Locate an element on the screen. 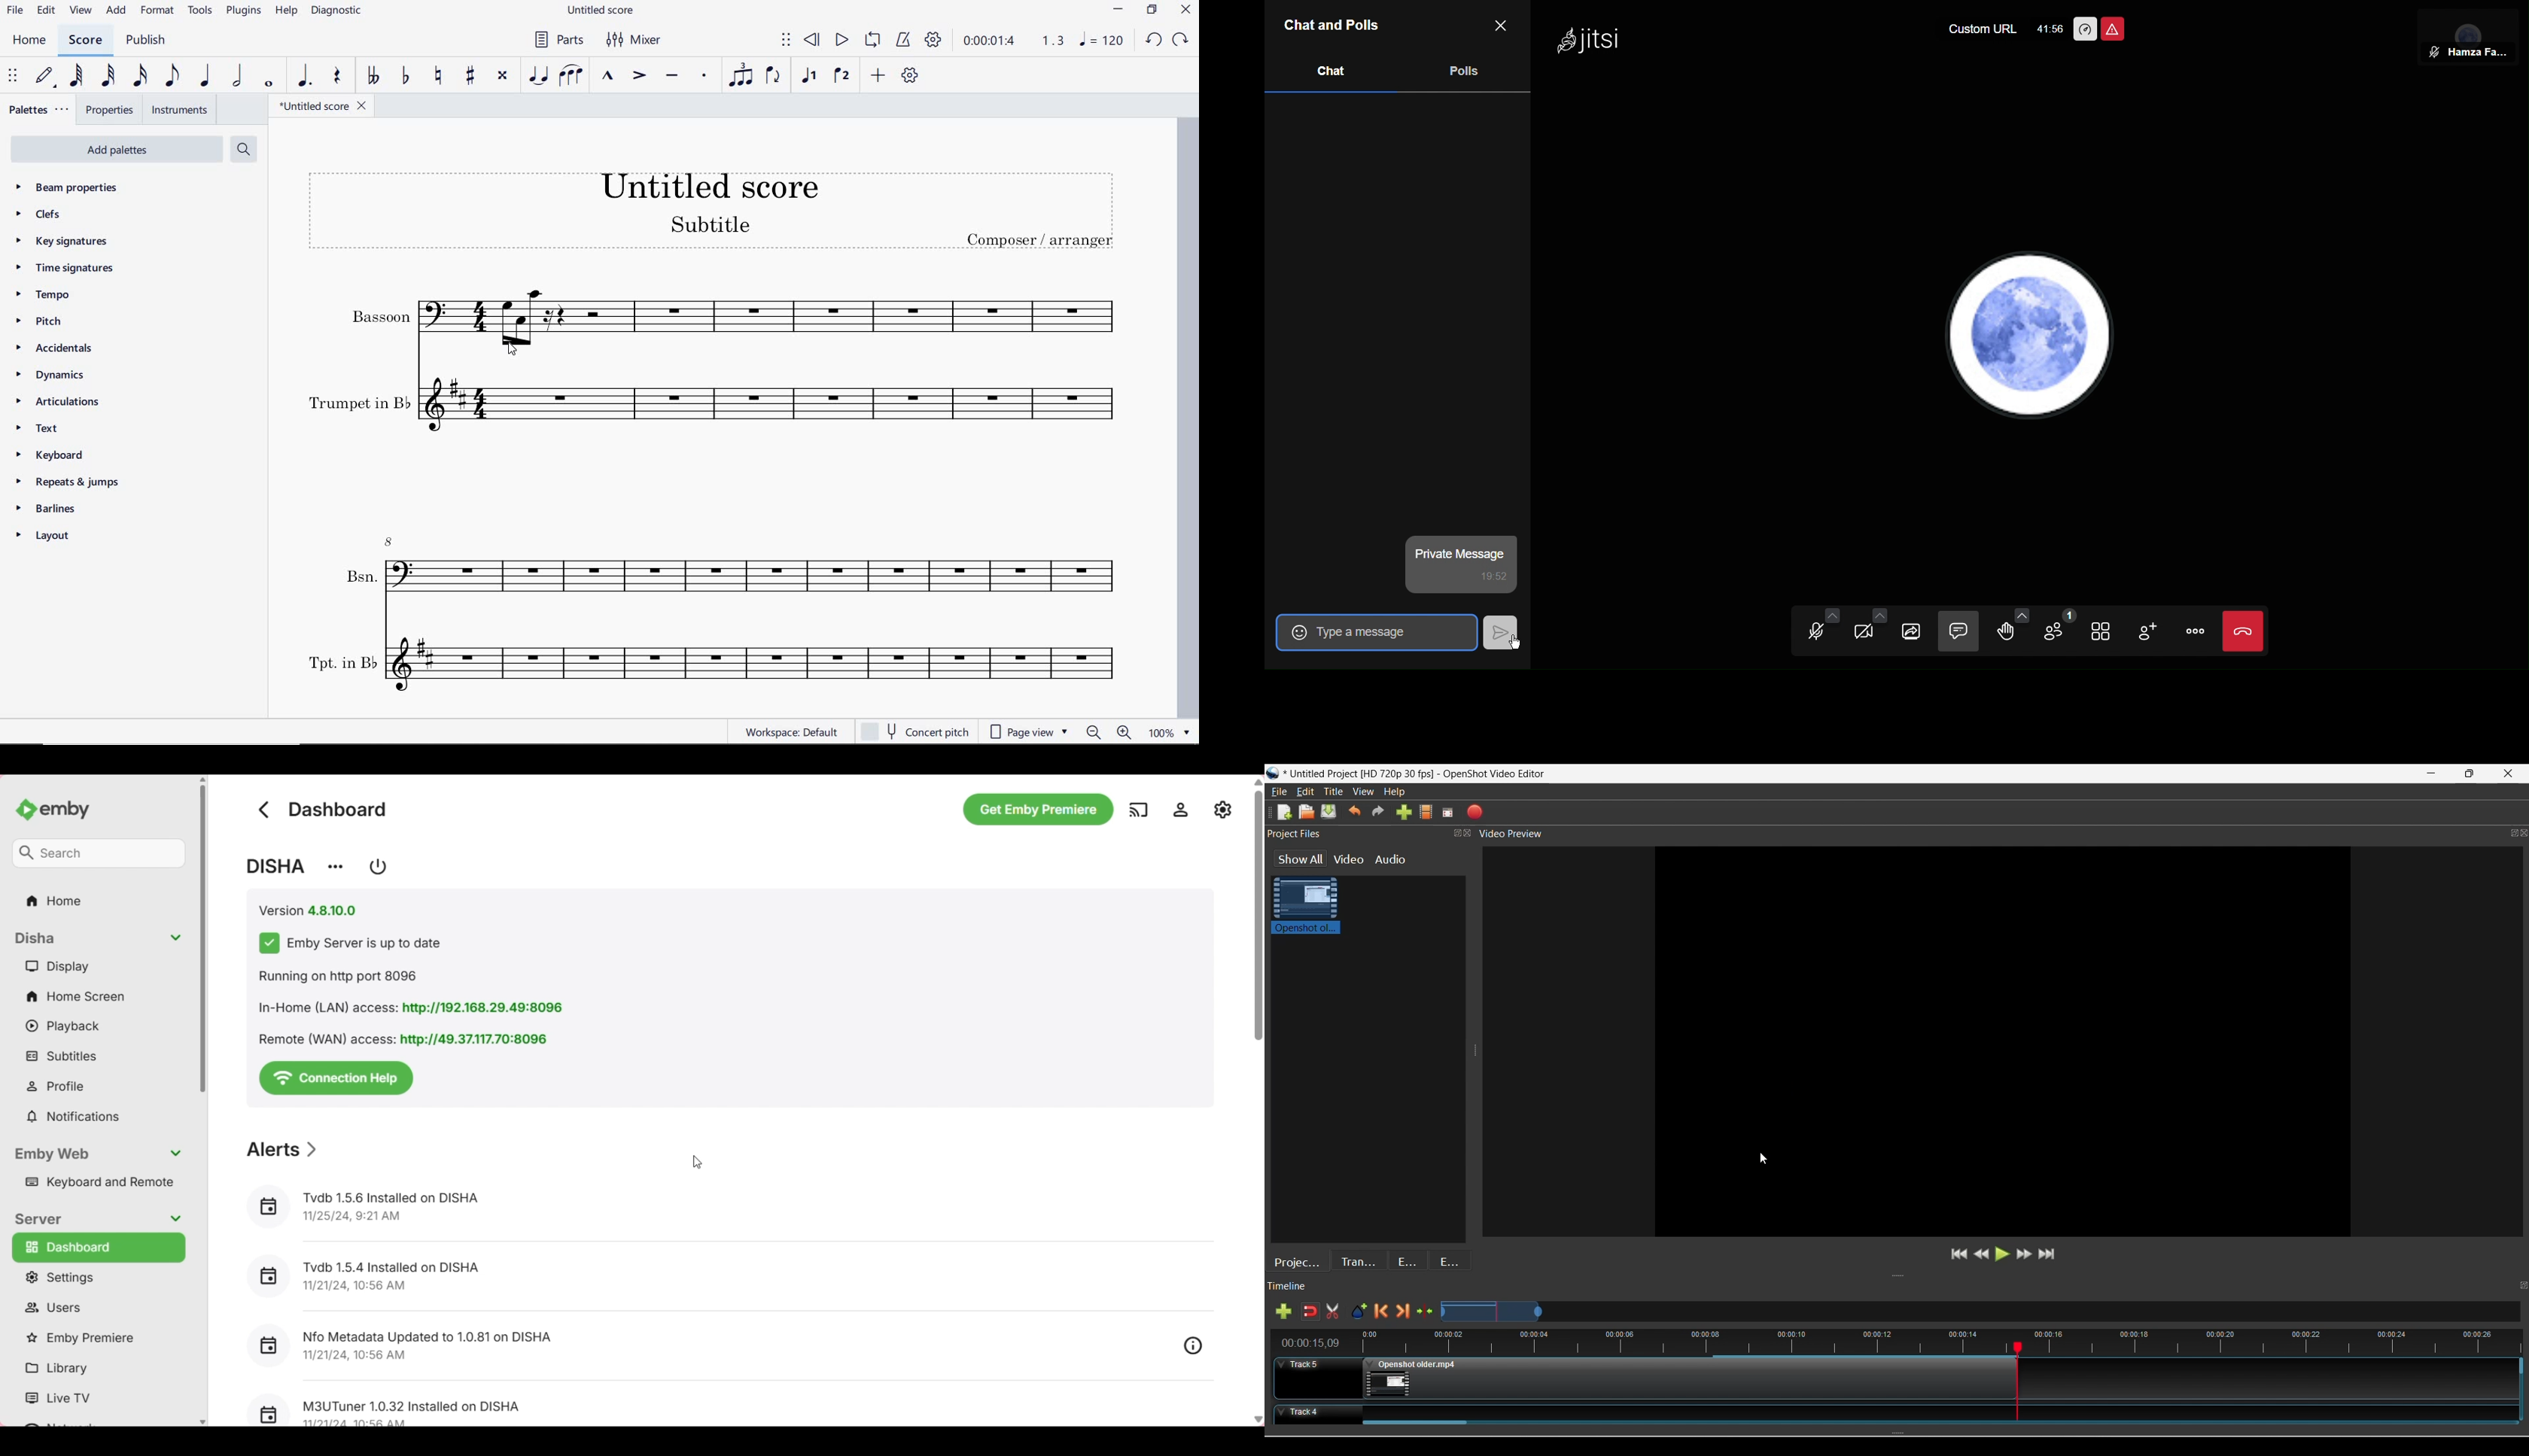 The image size is (2548, 1456). text is located at coordinates (39, 428).